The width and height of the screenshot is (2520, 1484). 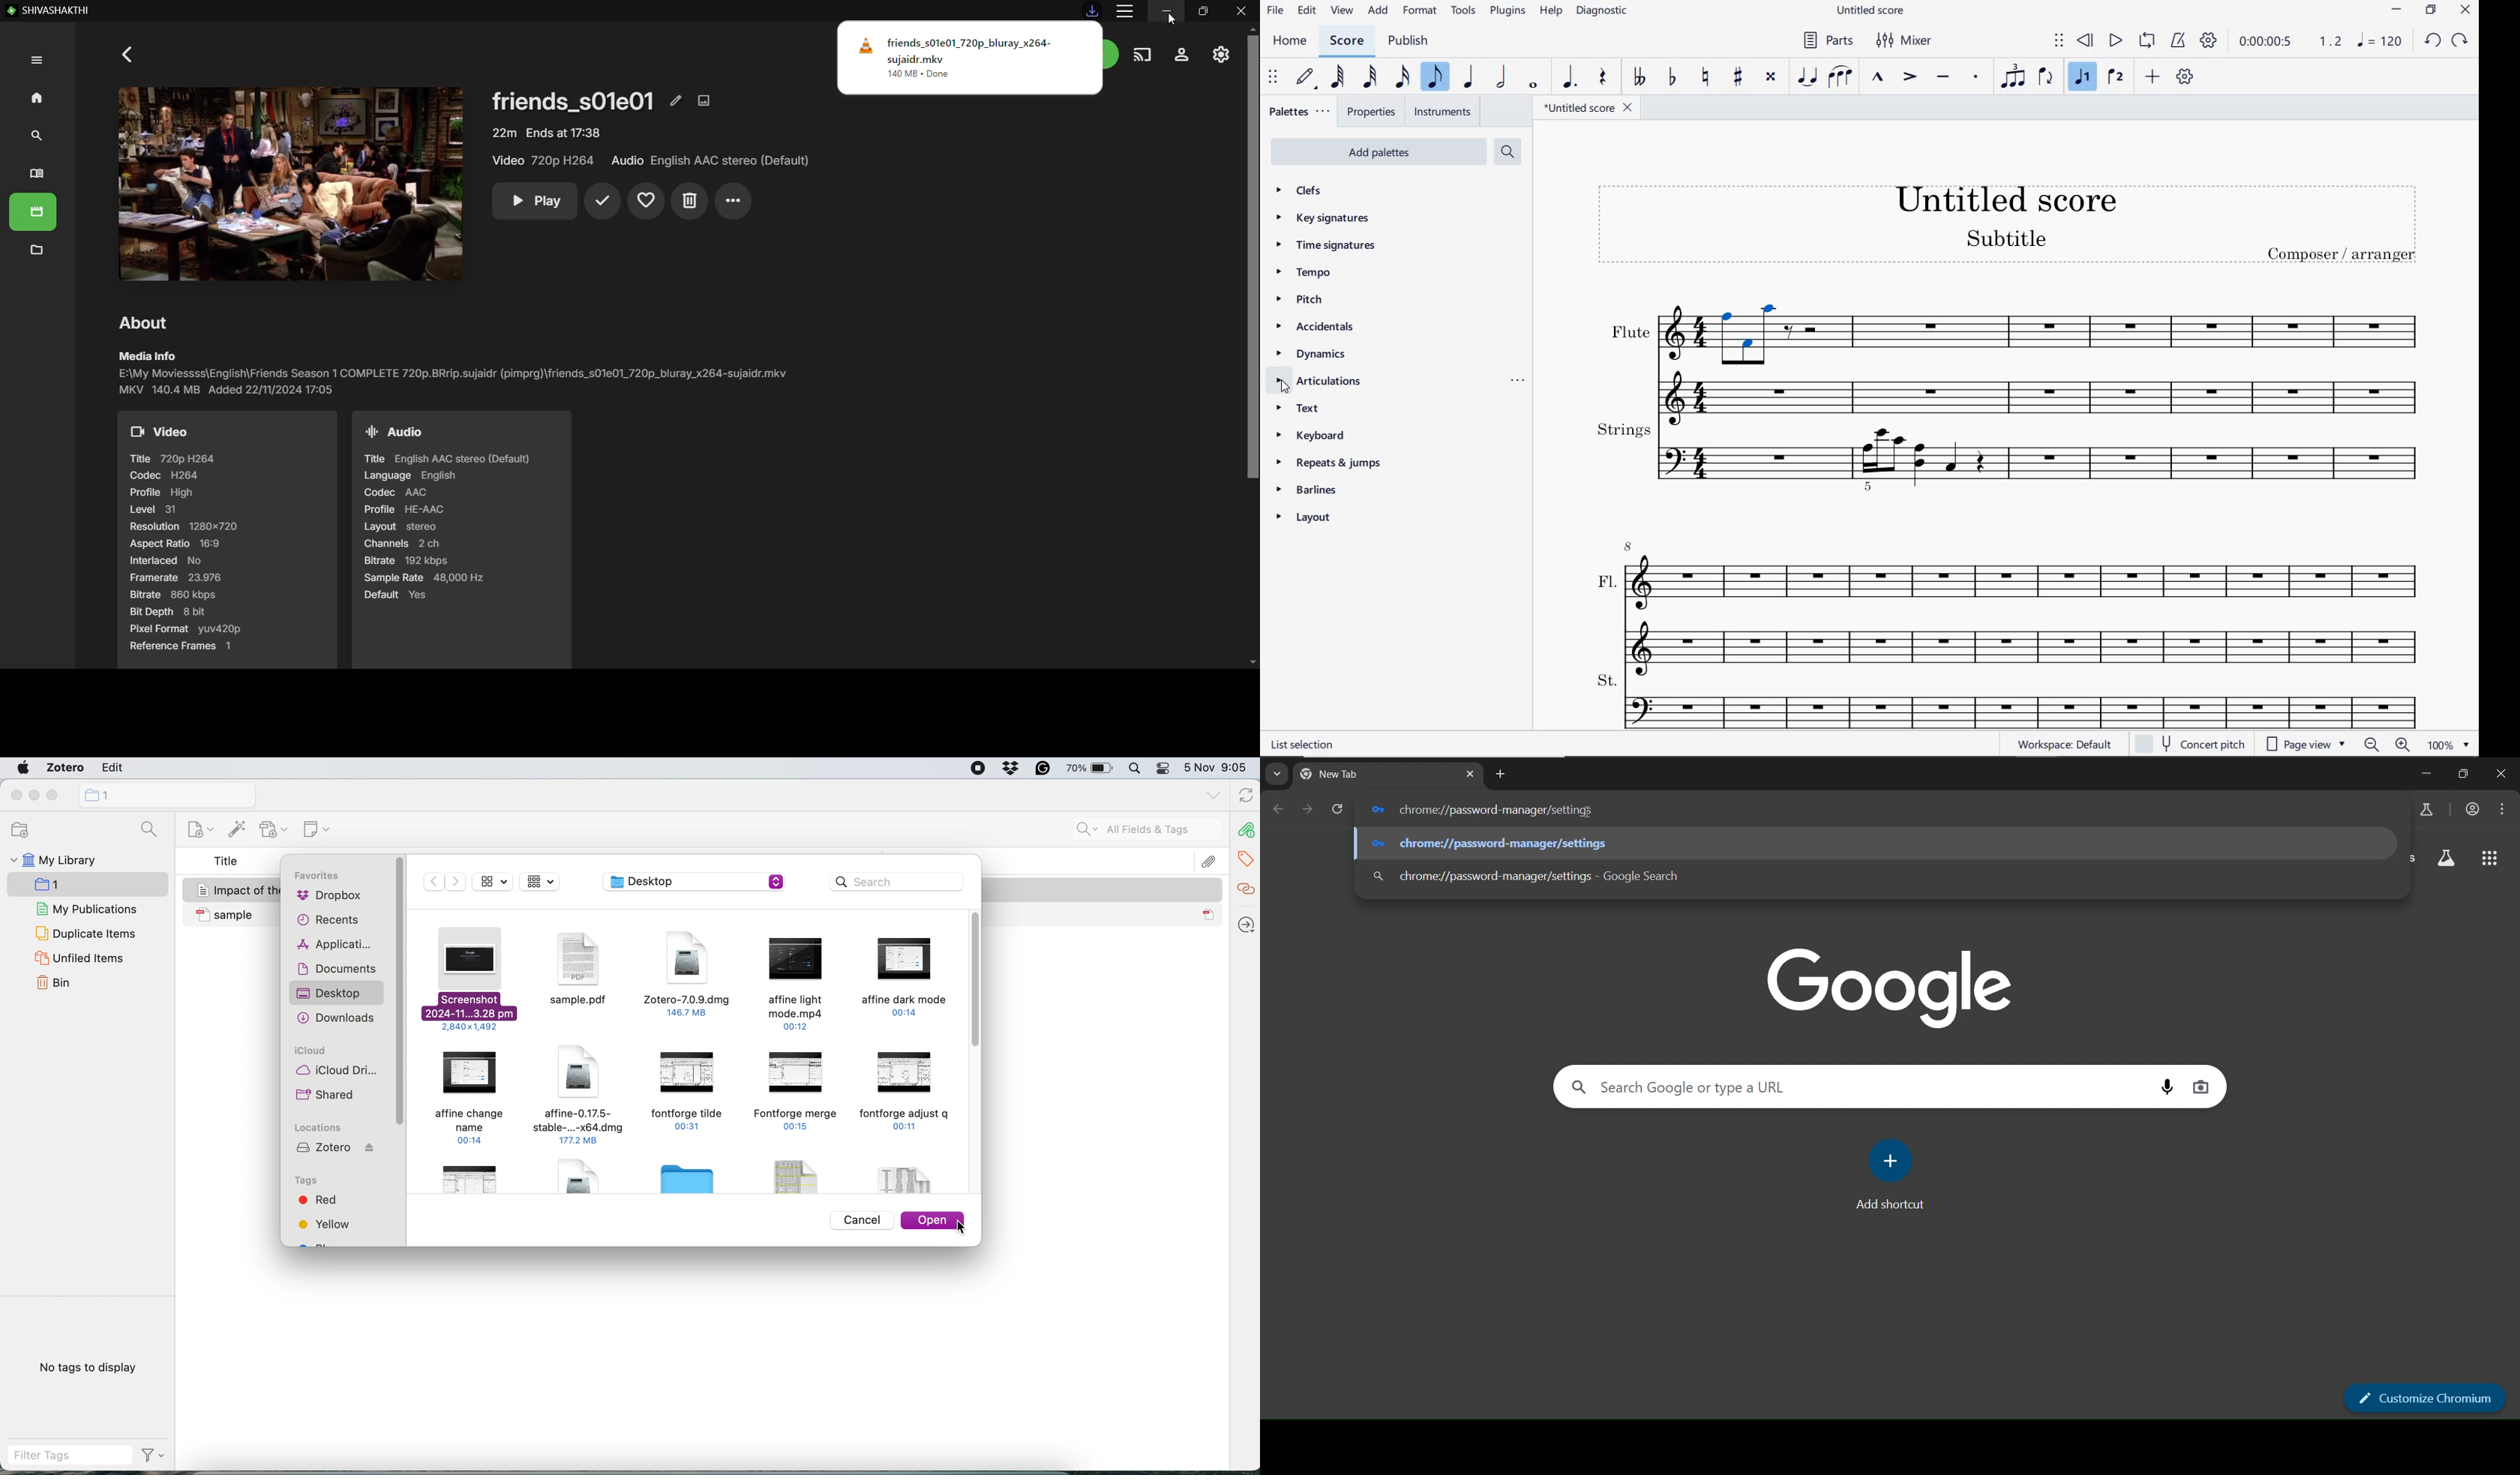 What do you see at coordinates (1771, 77) in the screenshot?
I see `TOGGLE DOUBLE-SHARP` at bounding box center [1771, 77].